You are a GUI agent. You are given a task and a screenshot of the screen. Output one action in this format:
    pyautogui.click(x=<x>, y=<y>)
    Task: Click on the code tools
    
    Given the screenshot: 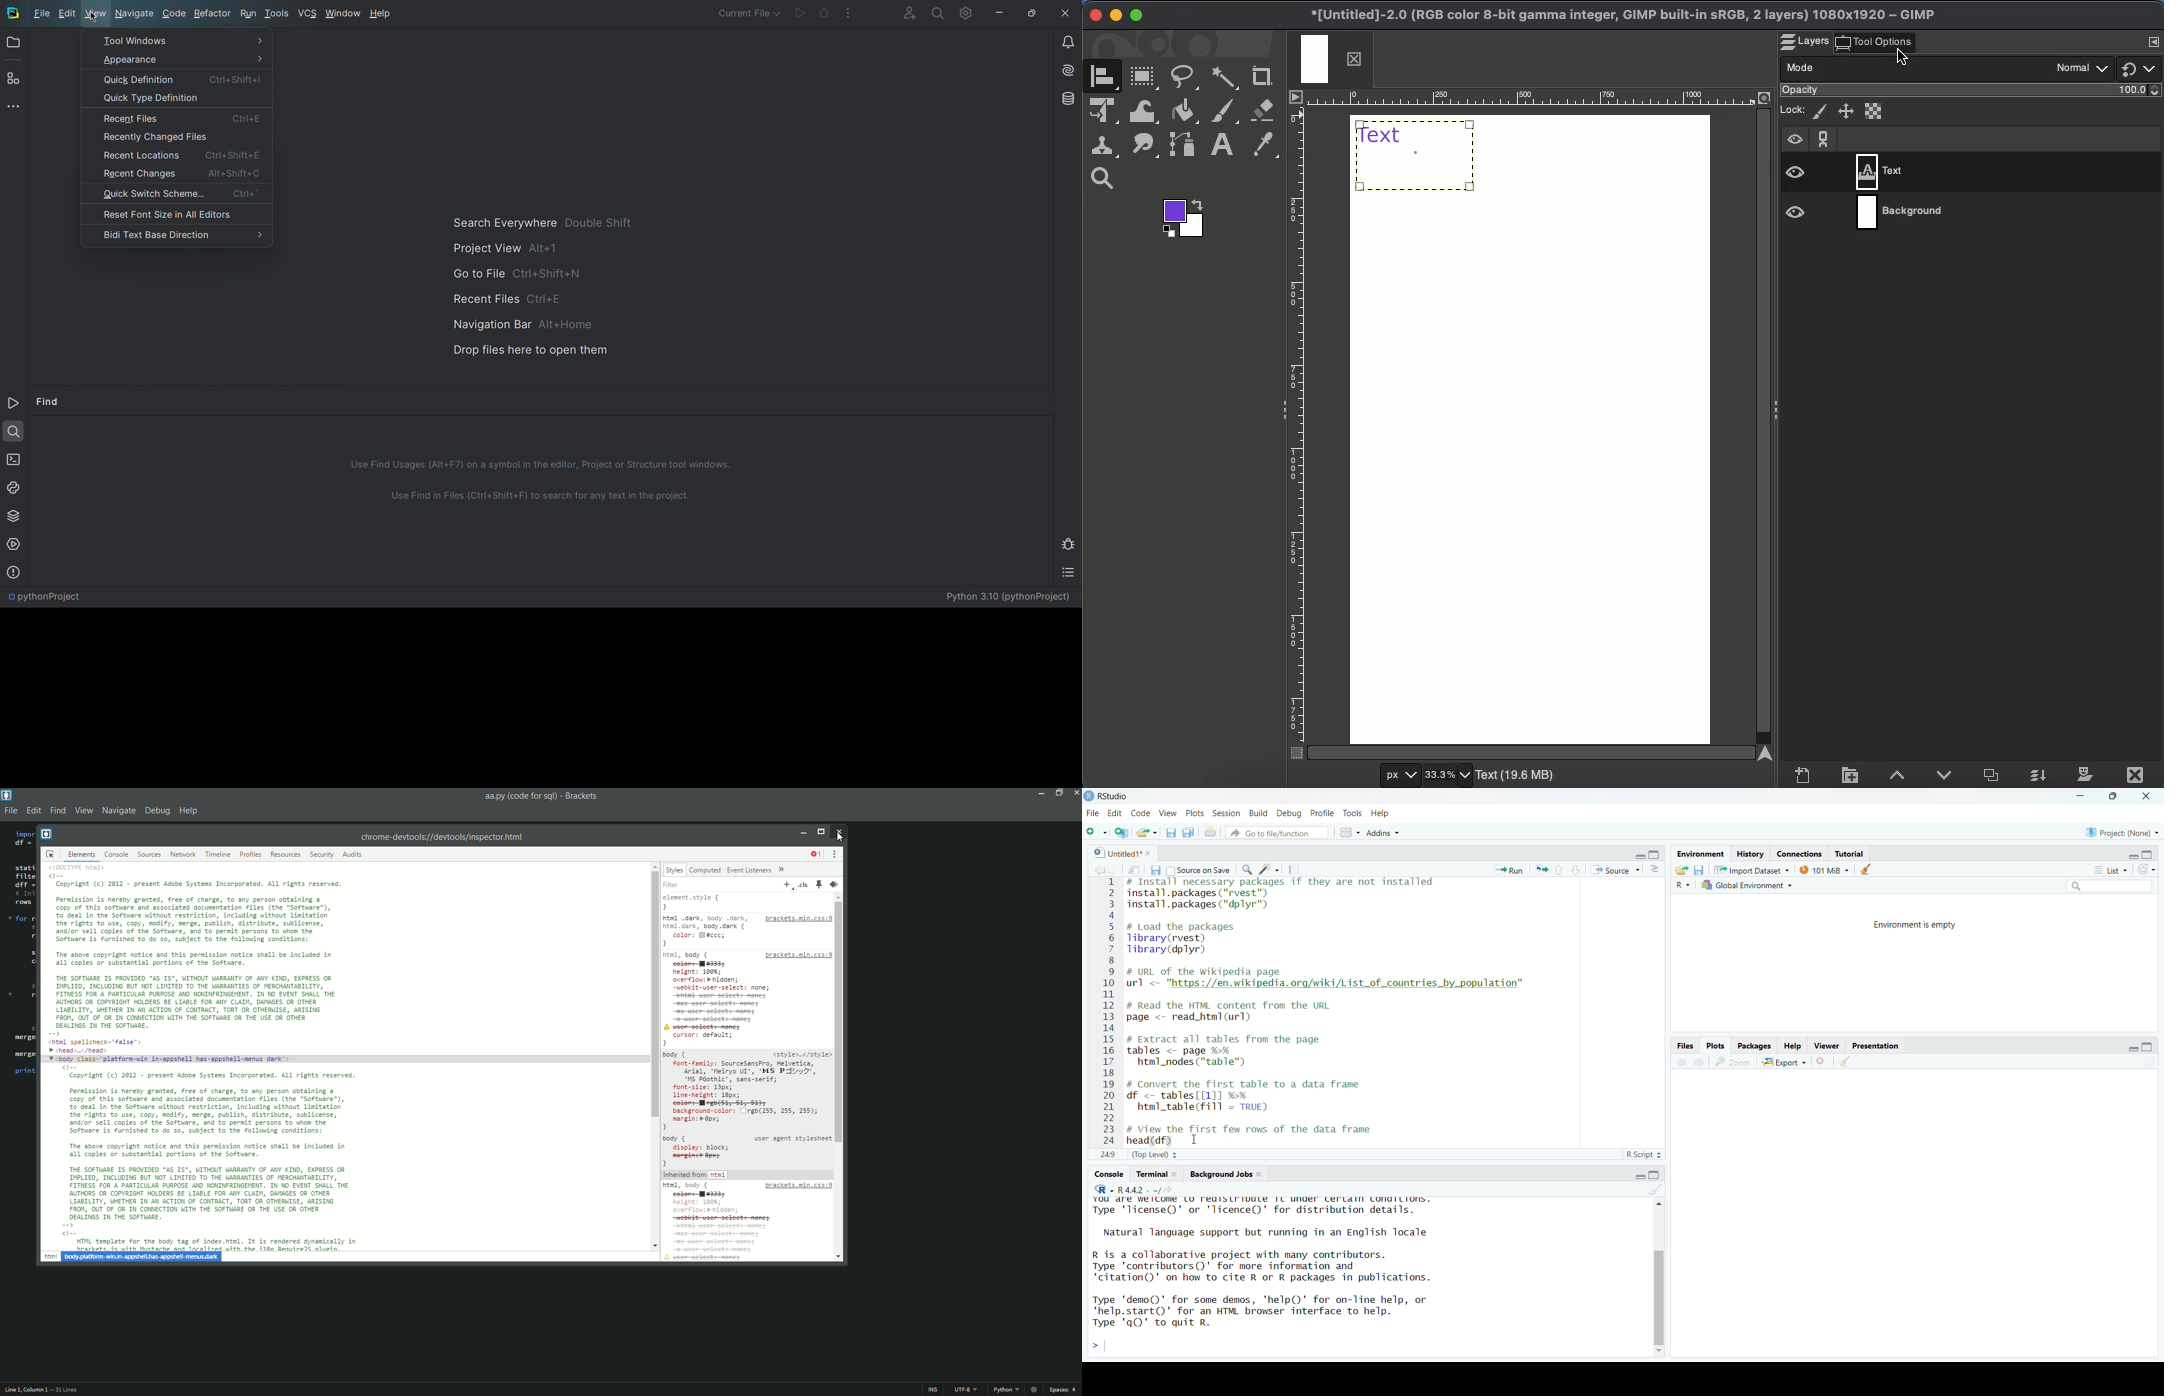 What is the action you would take?
    pyautogui.click(x=1269, y=870)
    